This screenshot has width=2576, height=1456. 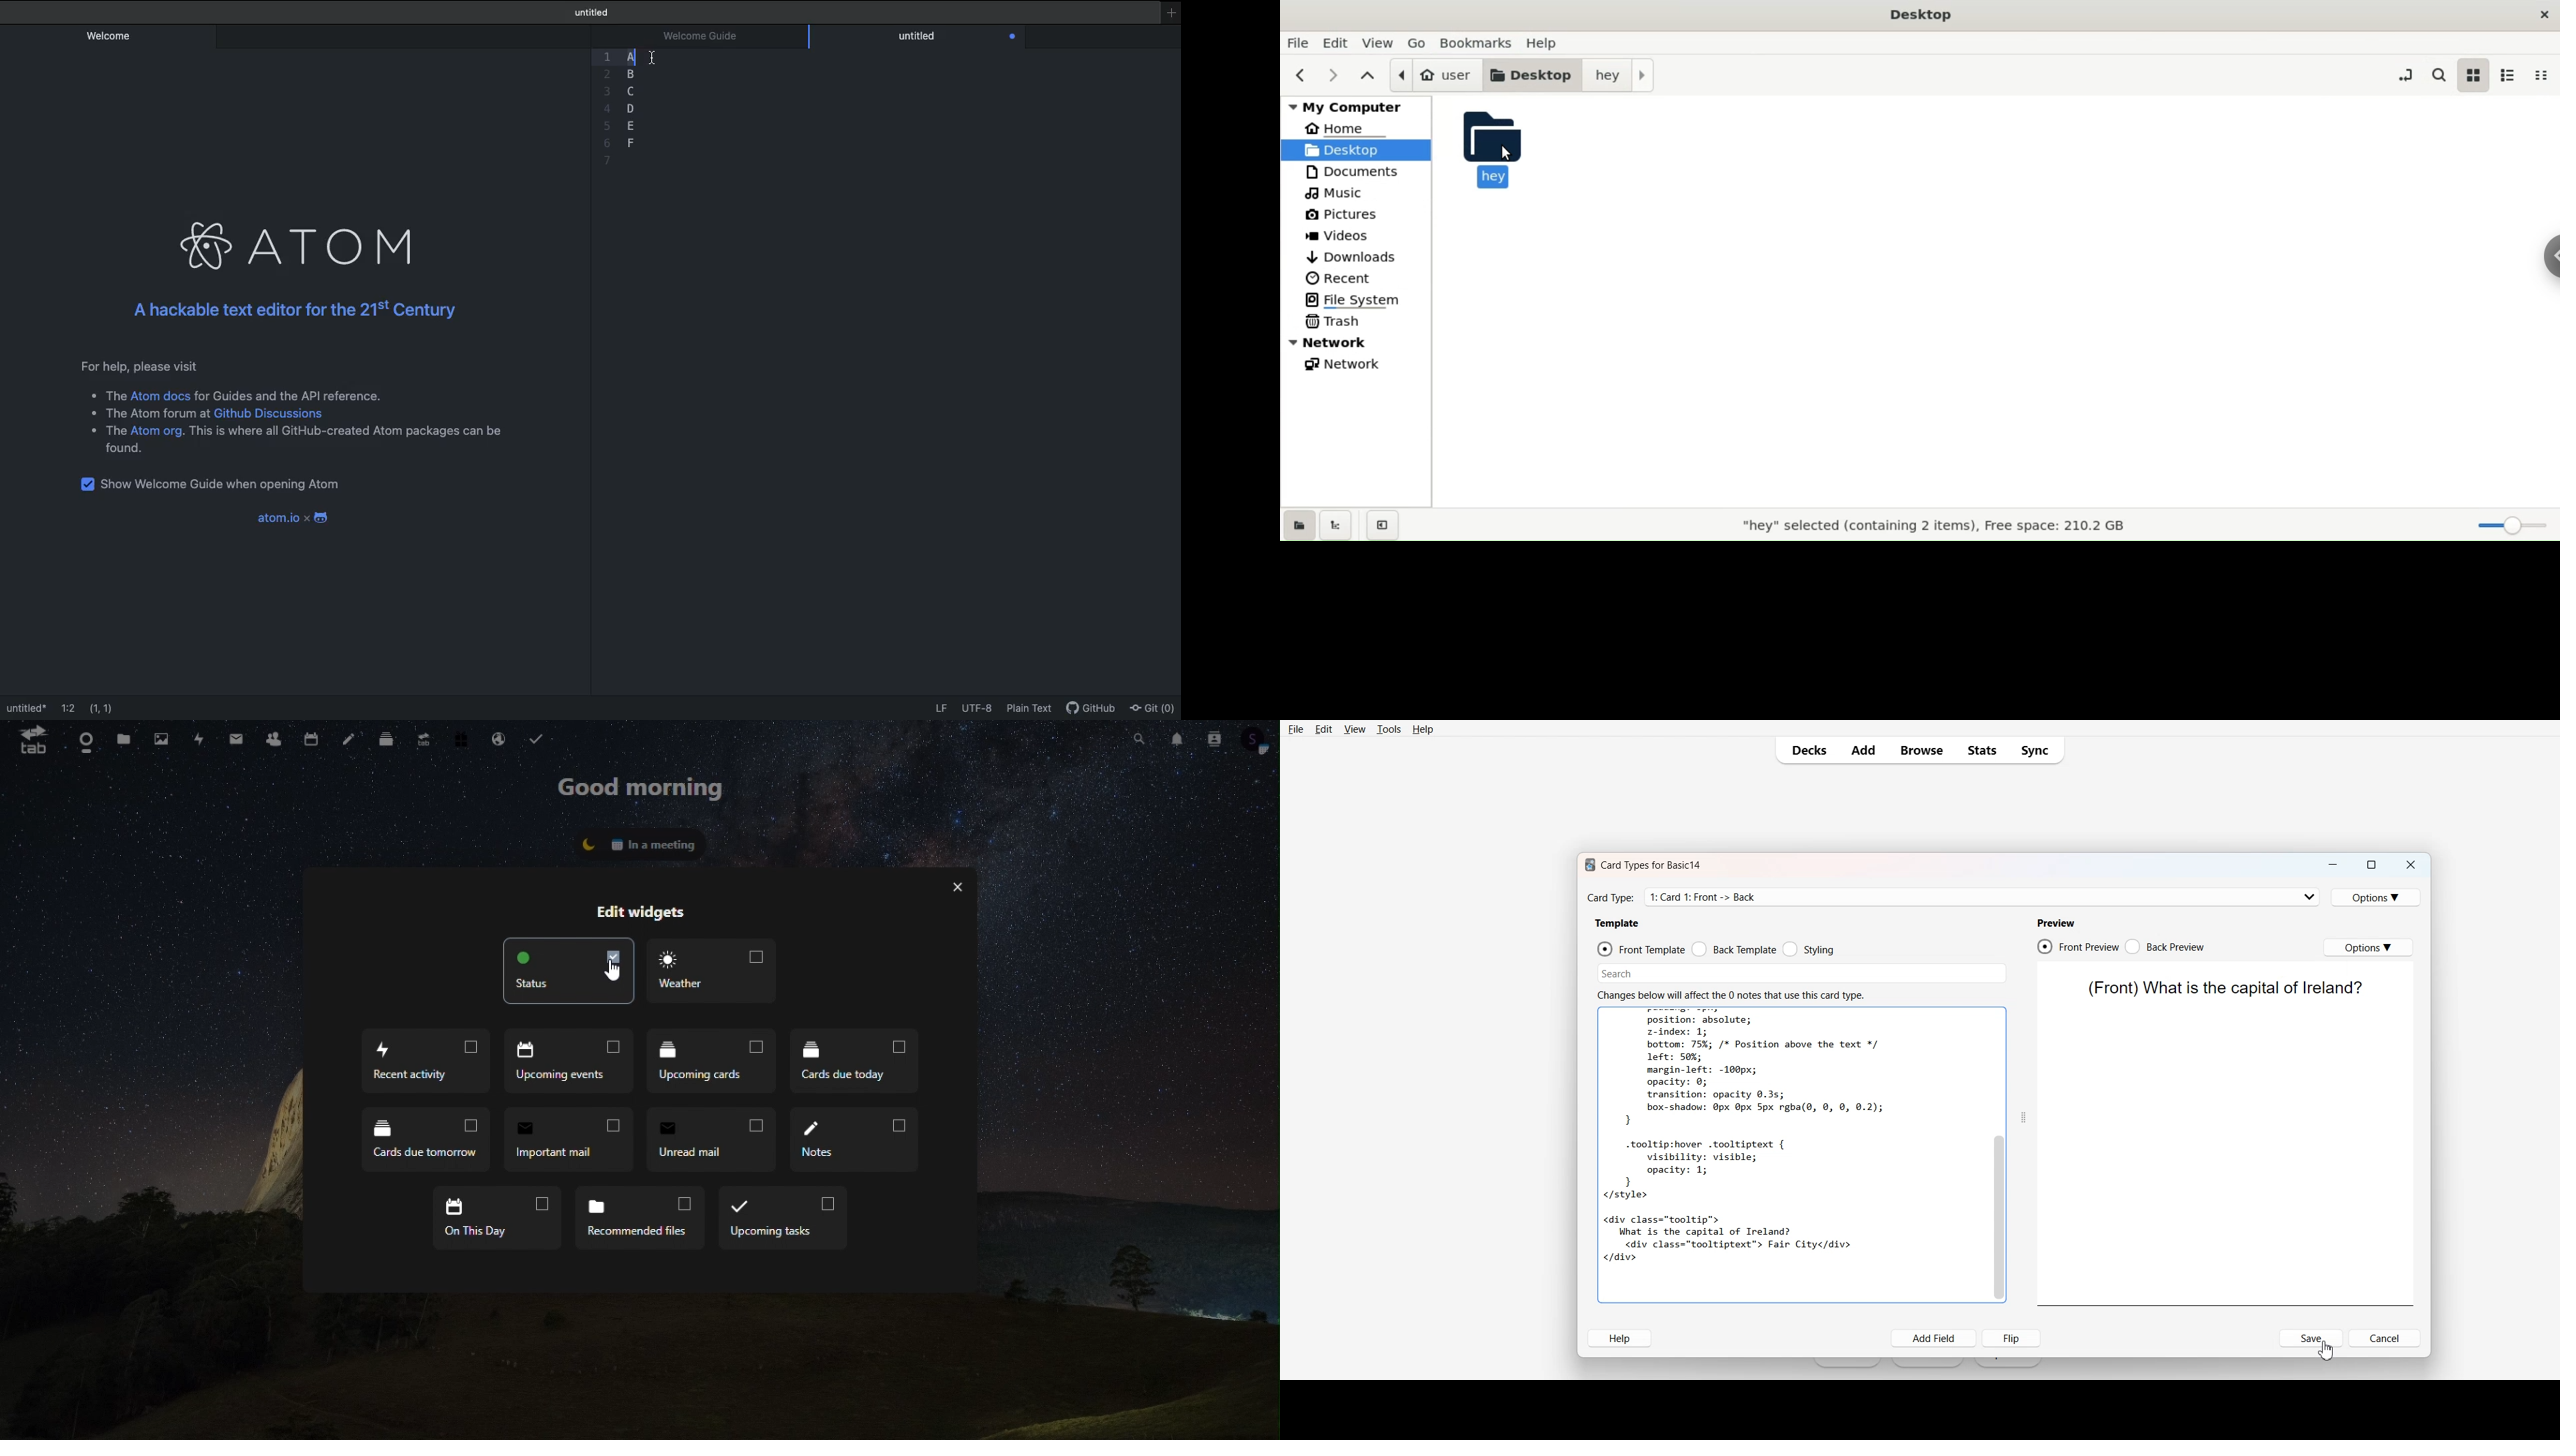 I want to click on Plain text, so click(x=1030, y=709).